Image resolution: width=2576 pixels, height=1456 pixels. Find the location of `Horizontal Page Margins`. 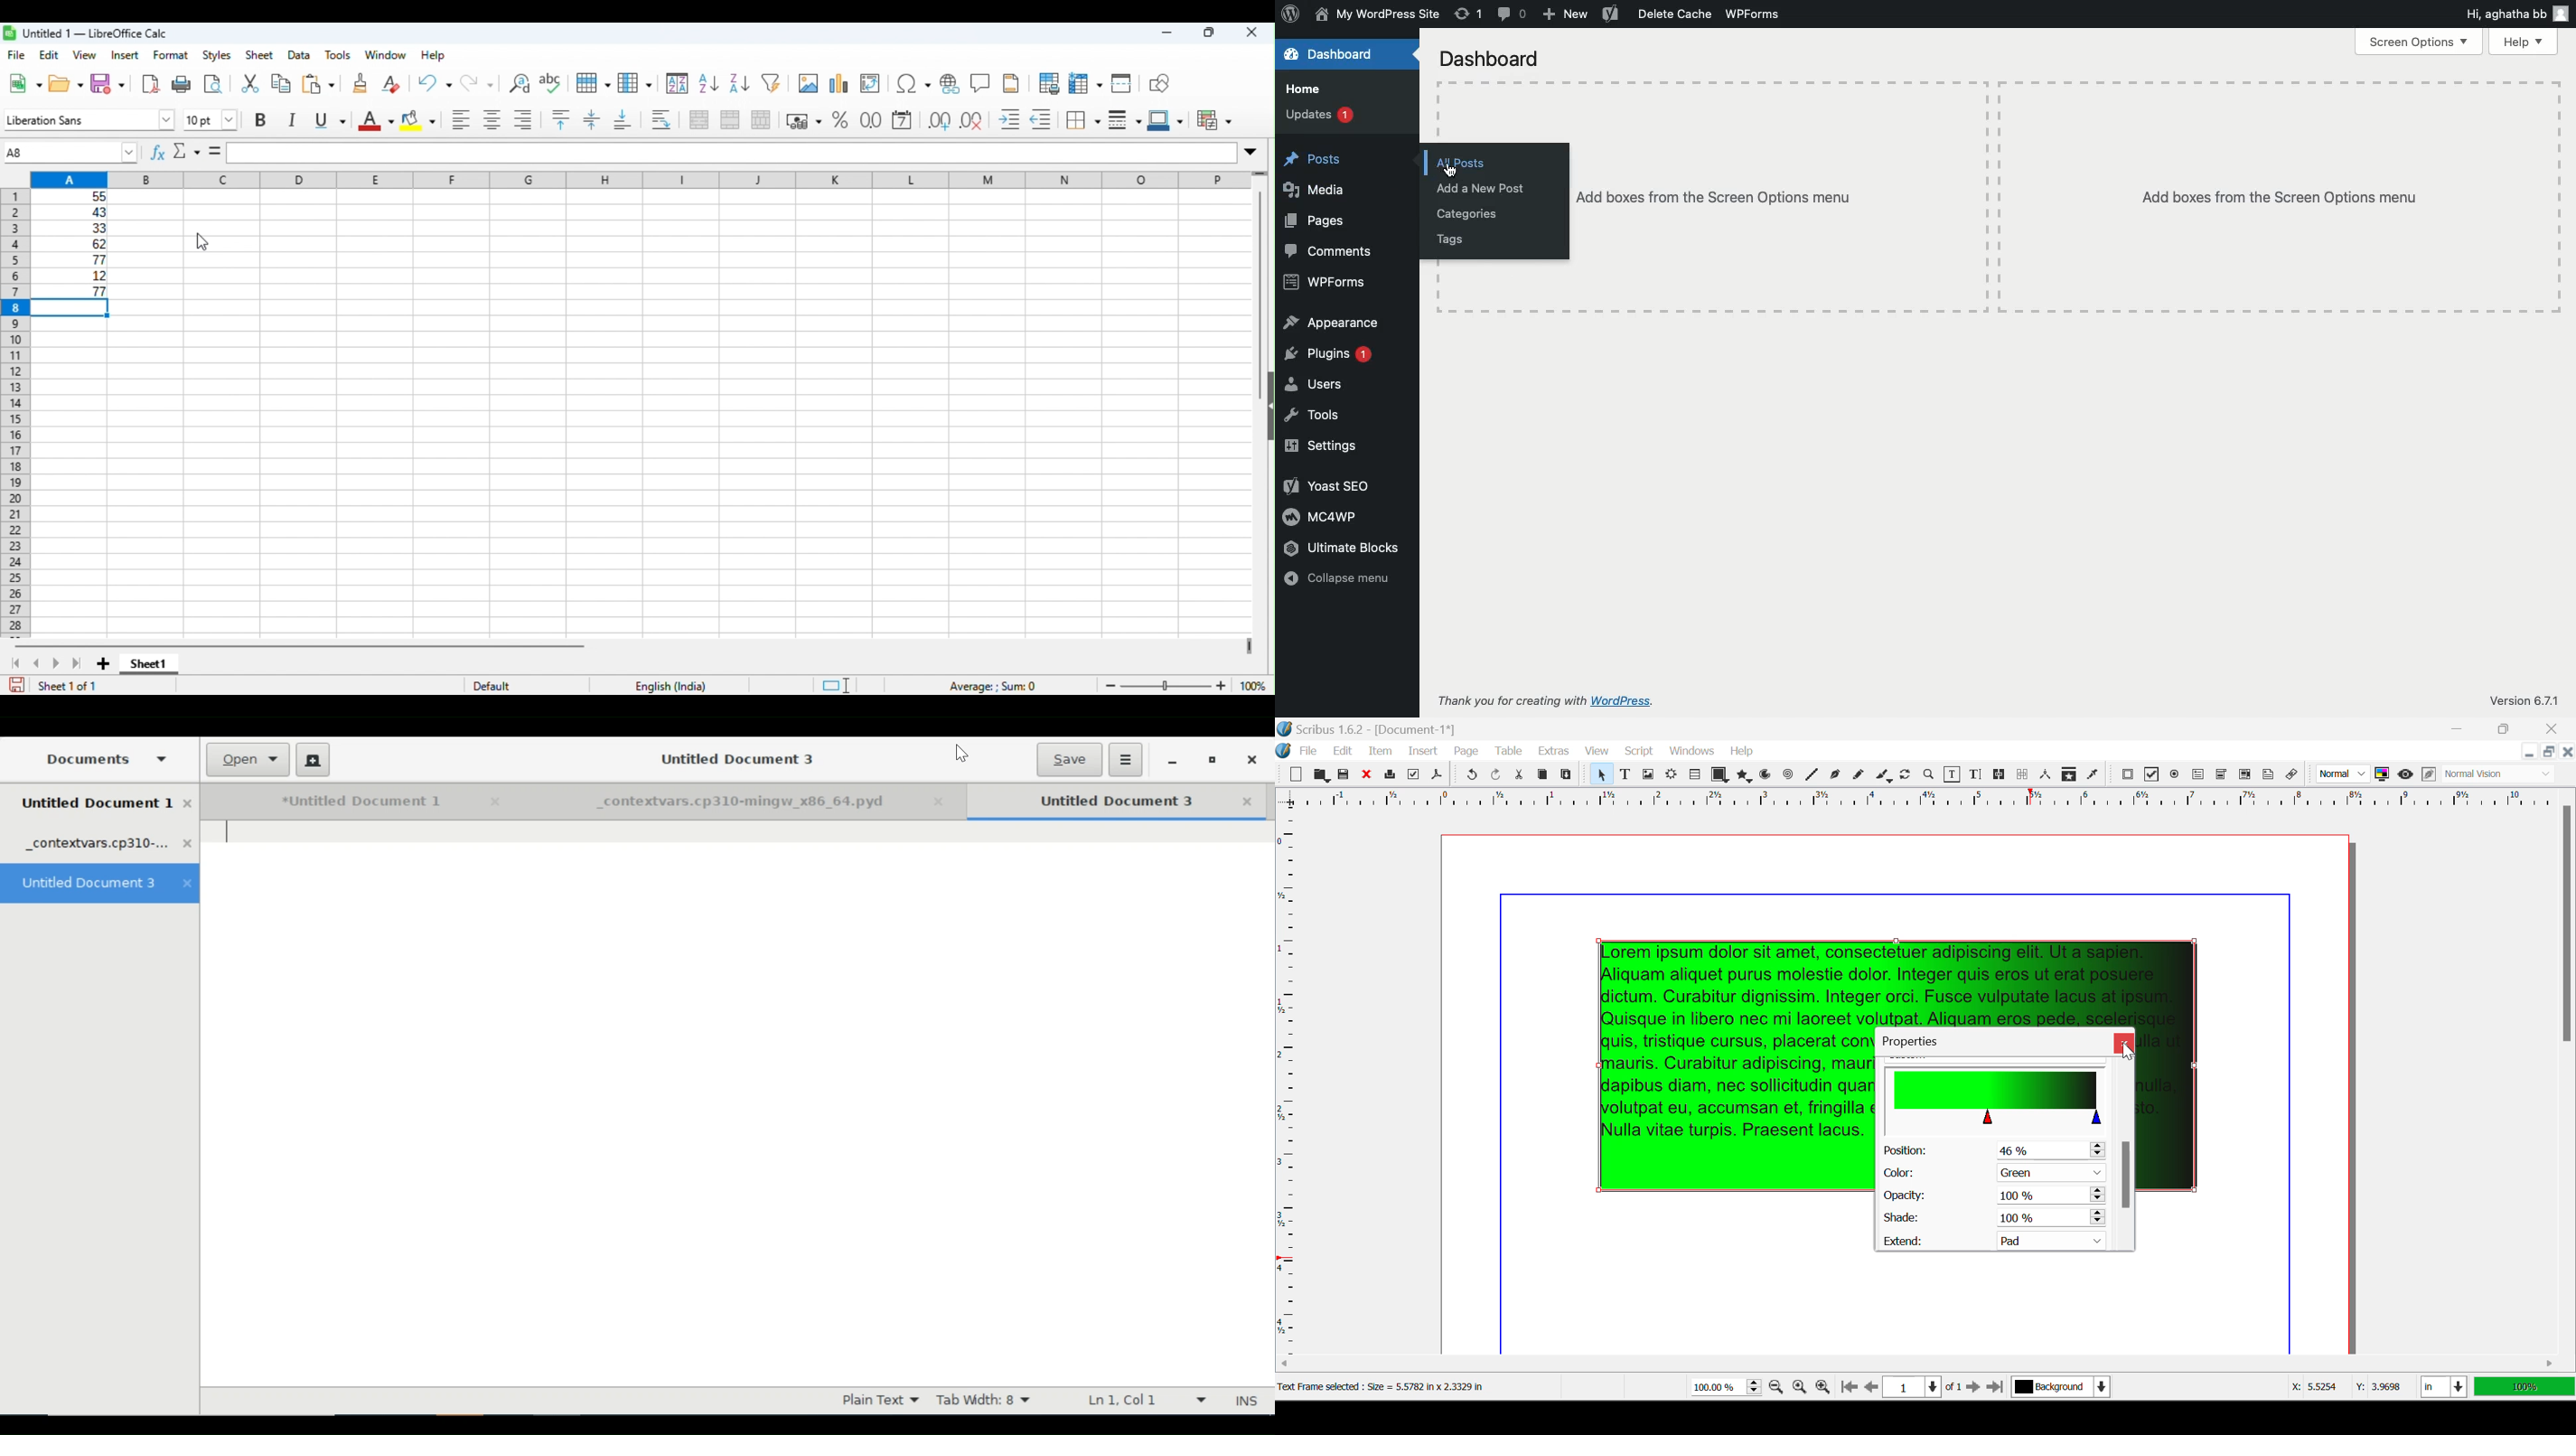

Horizontal Page Margins is located at coordinates (1292, 1088).